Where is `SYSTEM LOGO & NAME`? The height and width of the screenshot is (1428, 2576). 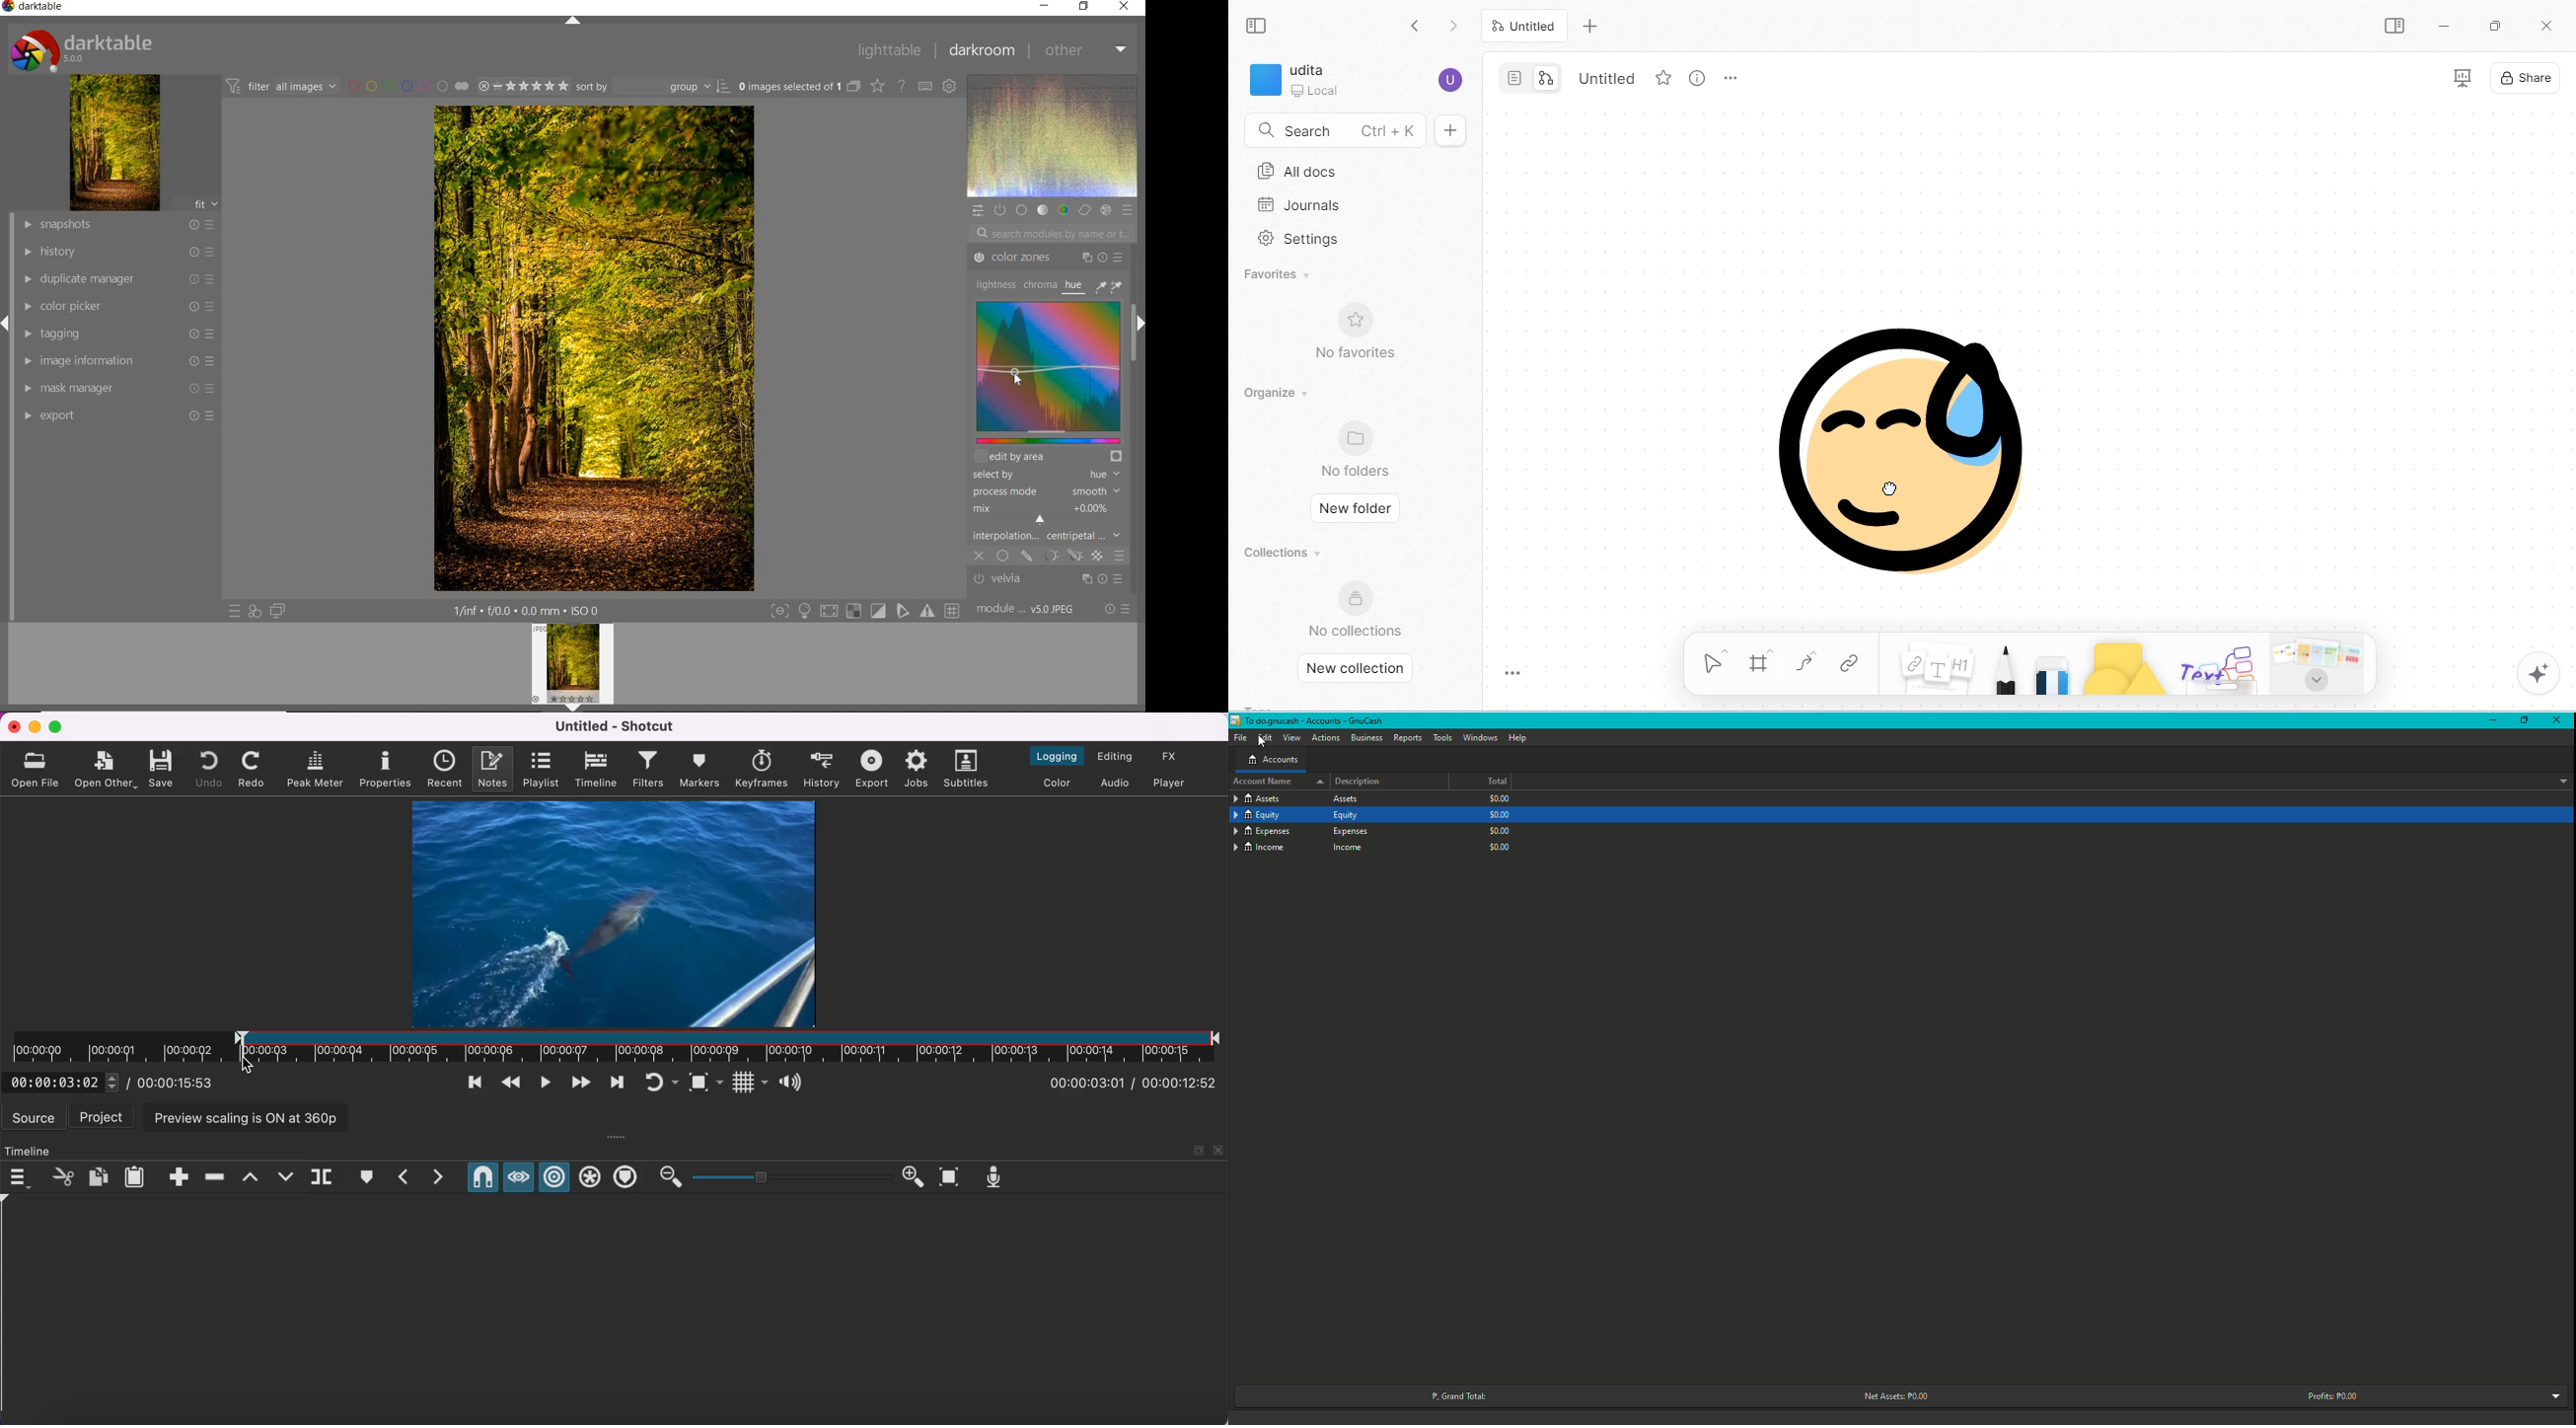
SYSTEM LOGO & NAME is located at coordinates (83, 48).